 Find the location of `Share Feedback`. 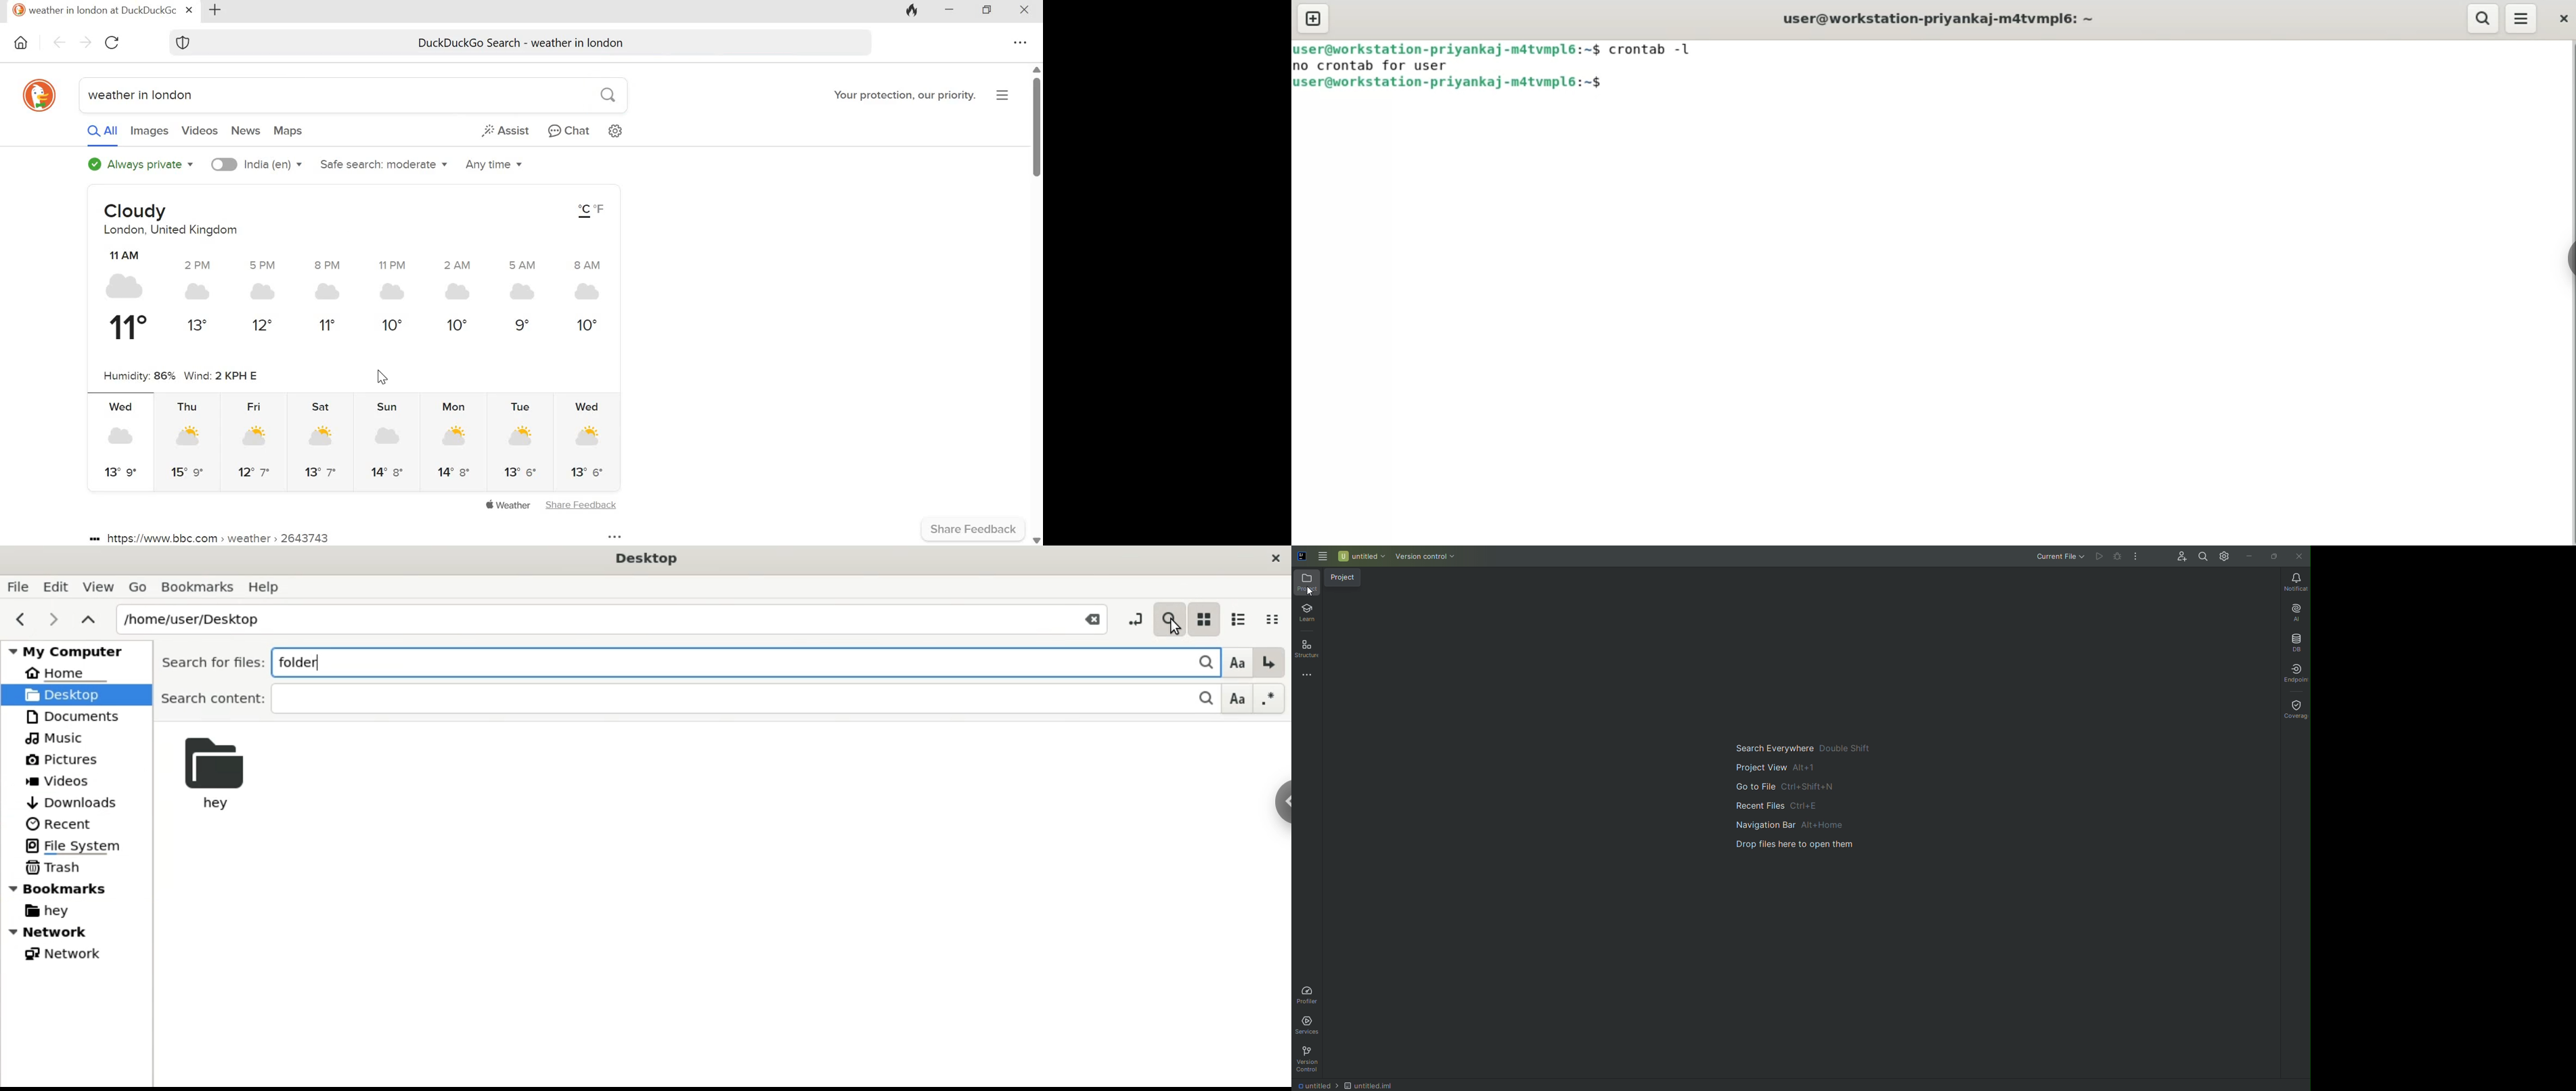

Share Feedback is located at coordinates (581, 505).